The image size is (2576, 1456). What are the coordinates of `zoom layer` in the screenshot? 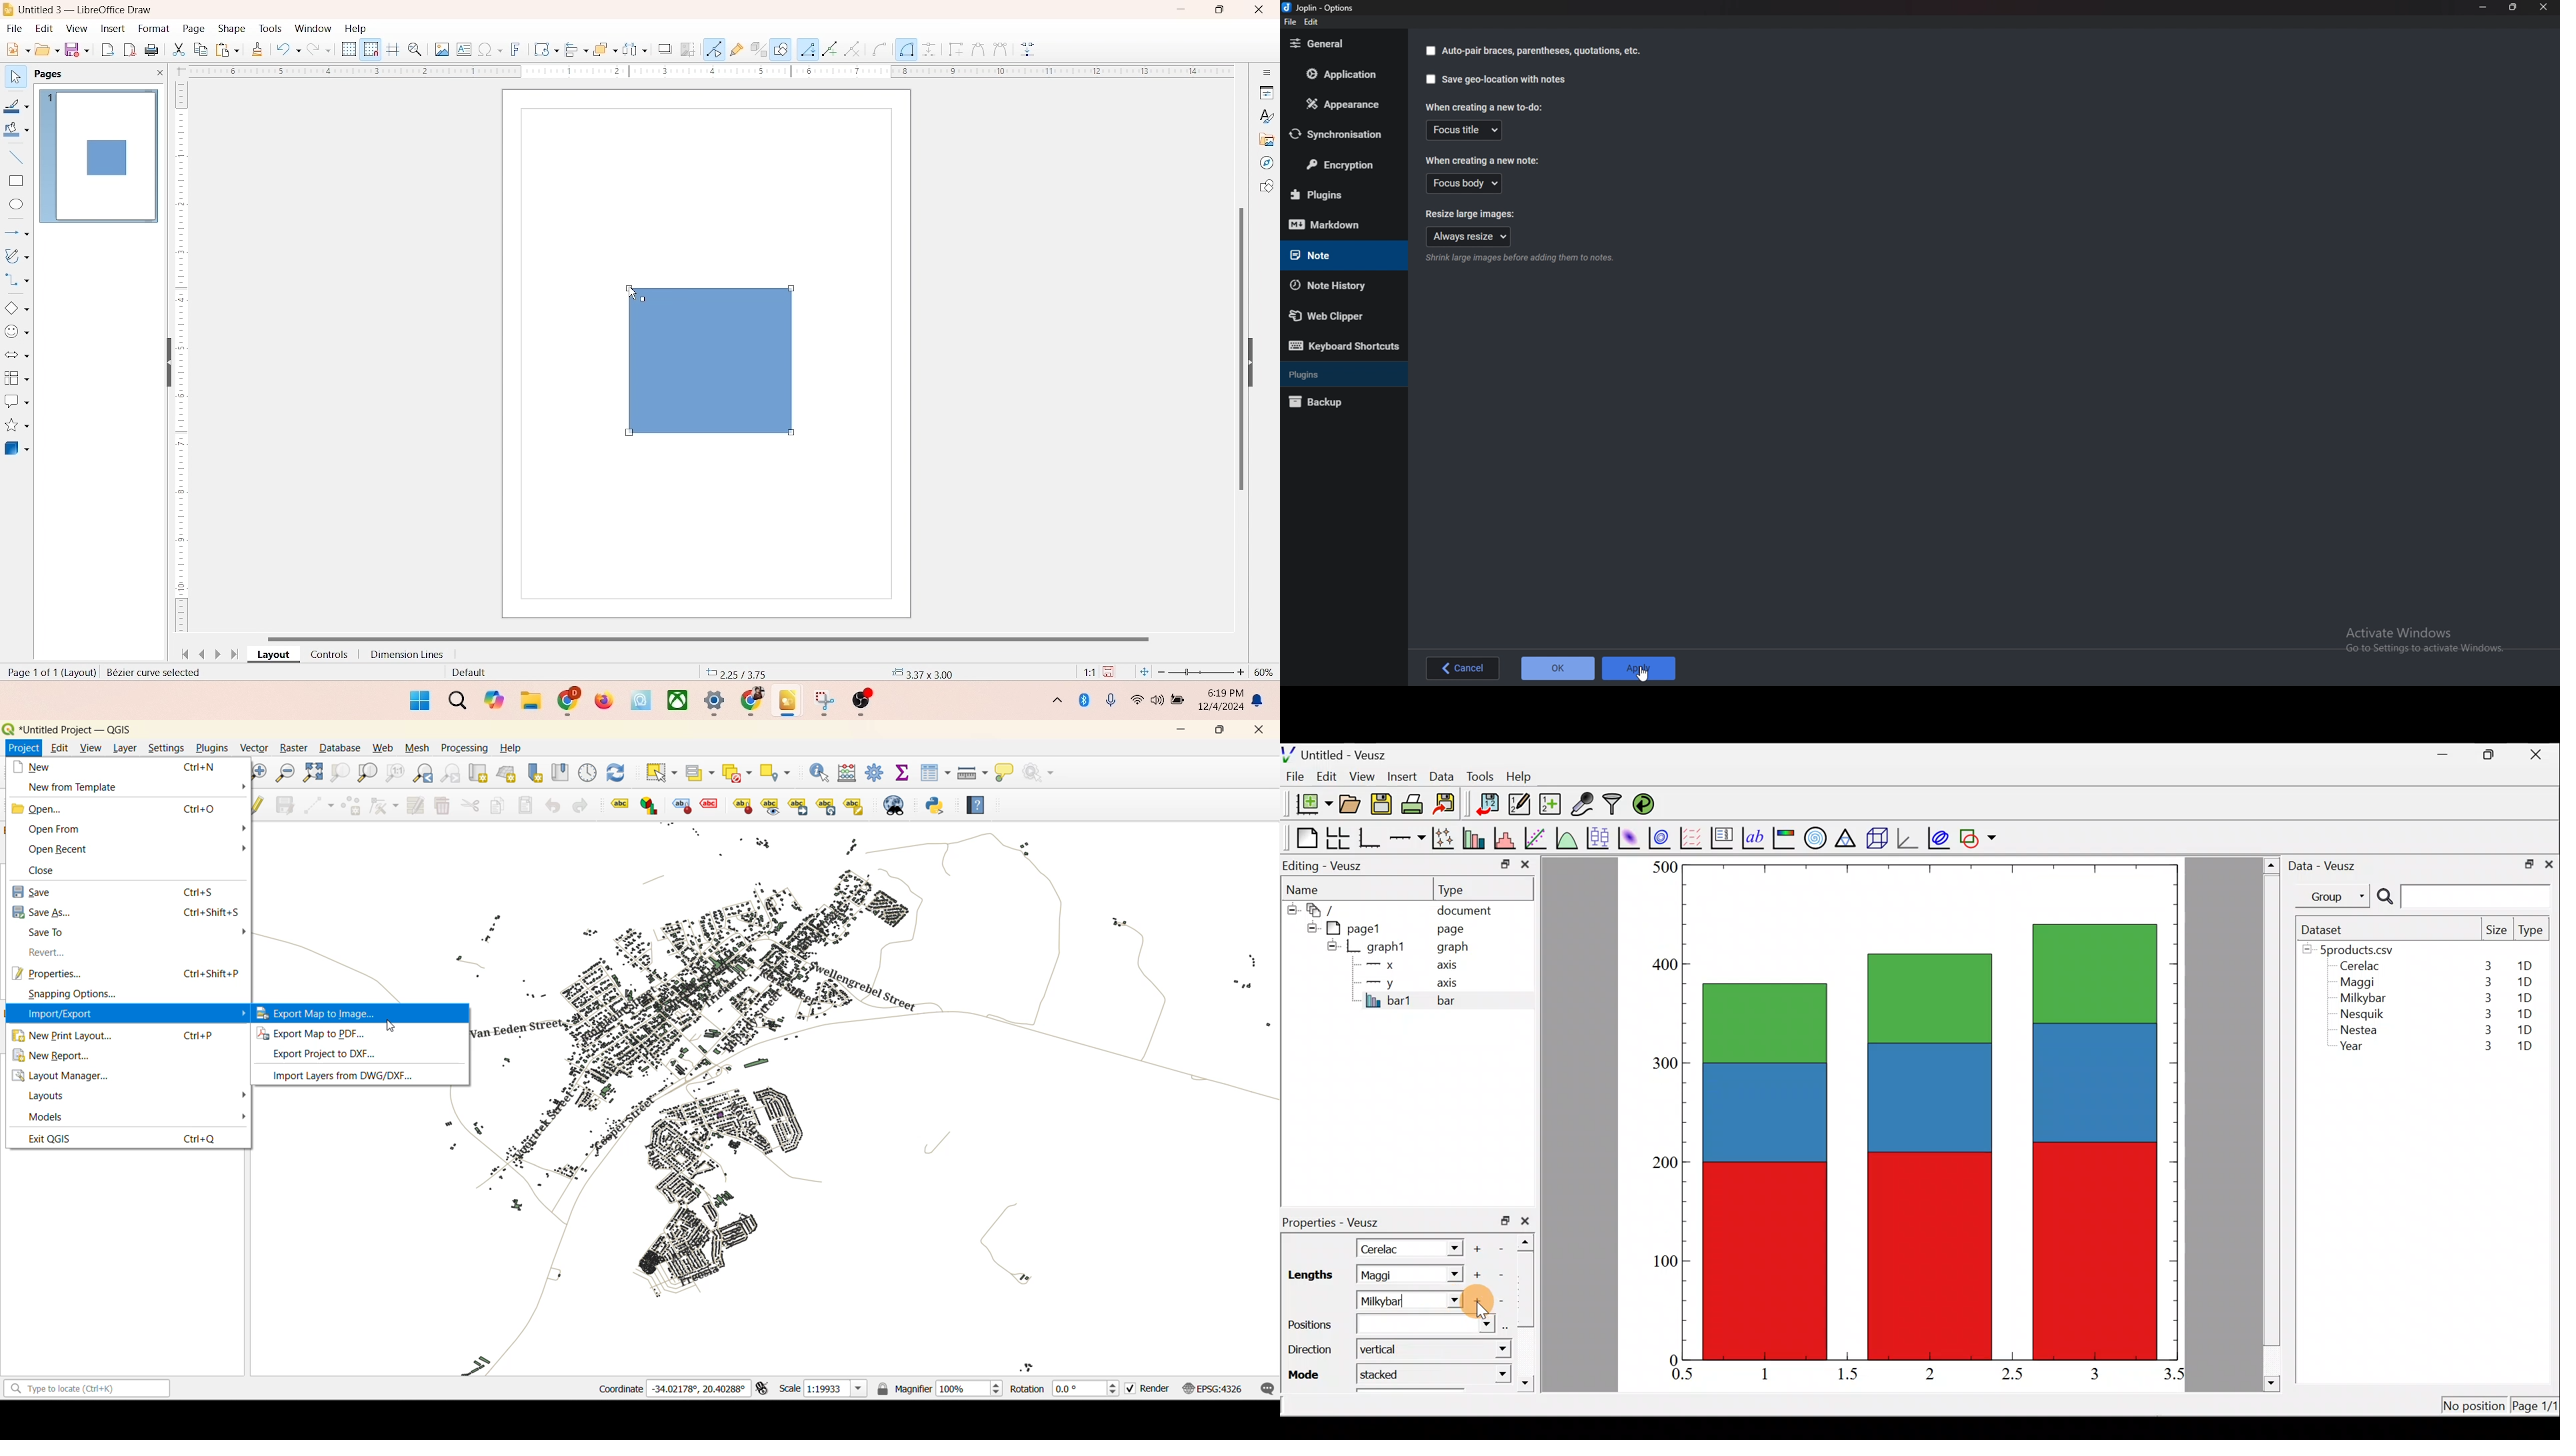 It's located at (368, 774).